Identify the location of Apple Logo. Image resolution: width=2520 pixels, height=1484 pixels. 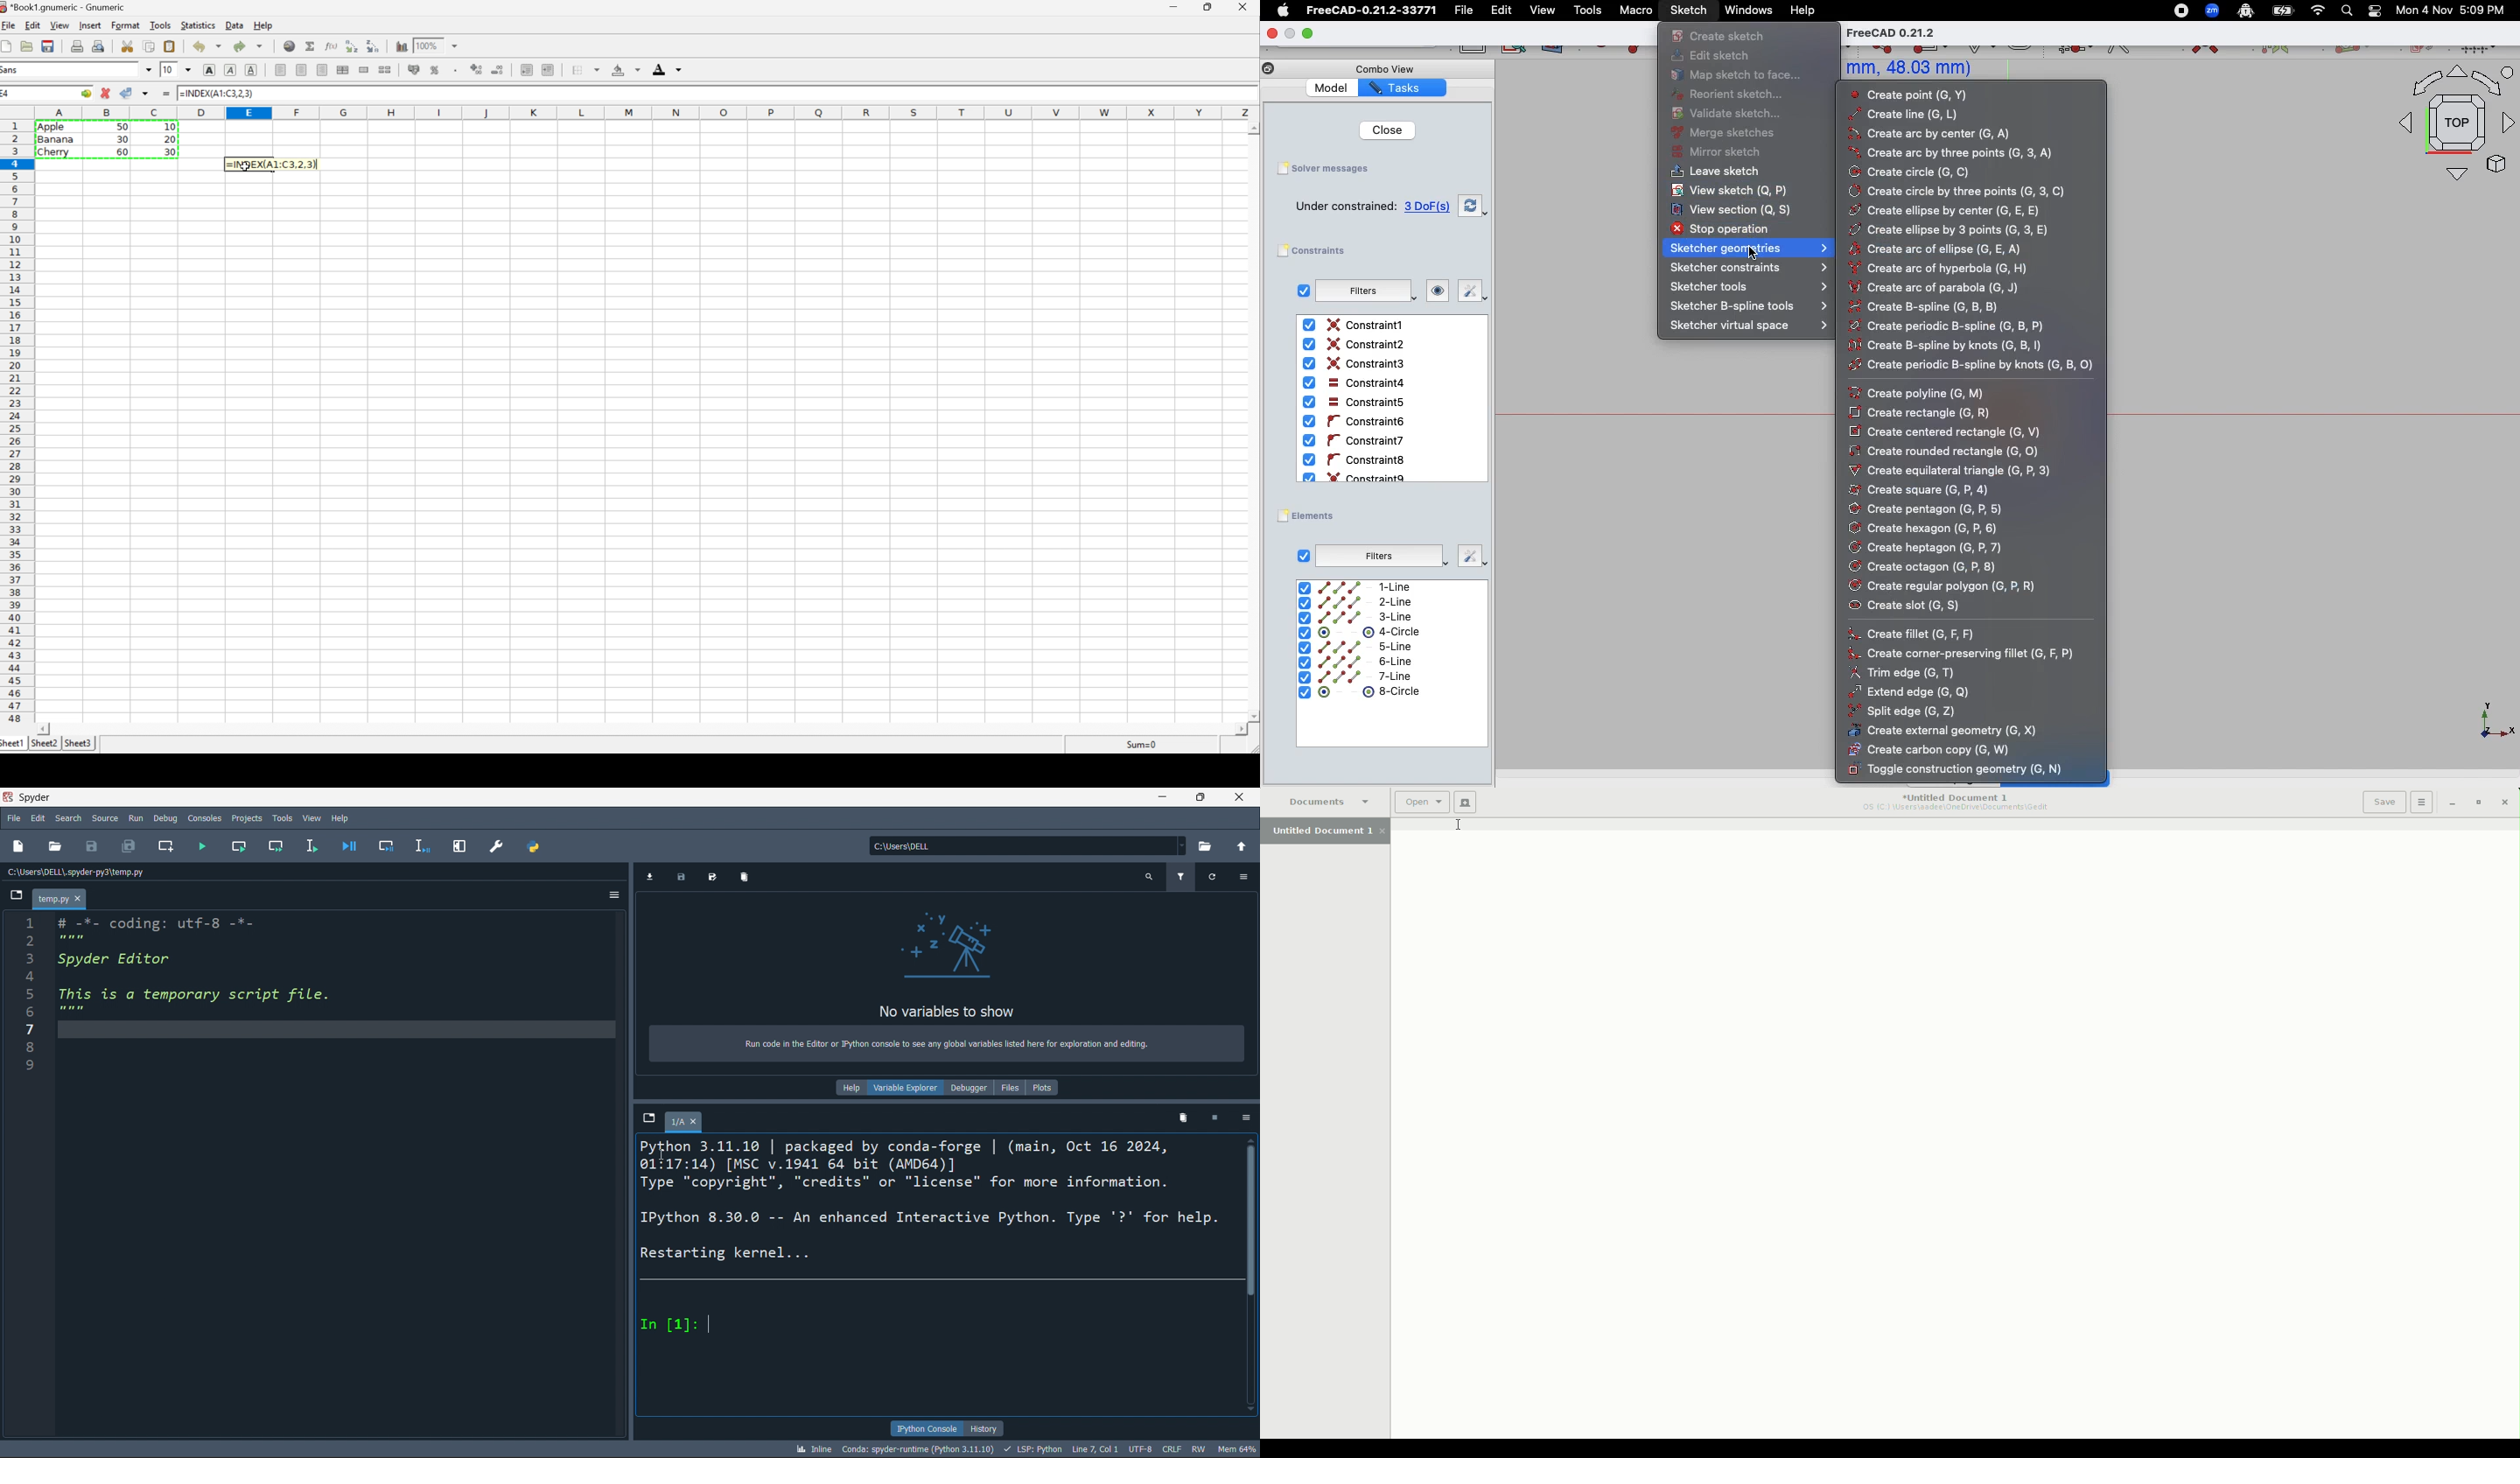
(1281, 11).